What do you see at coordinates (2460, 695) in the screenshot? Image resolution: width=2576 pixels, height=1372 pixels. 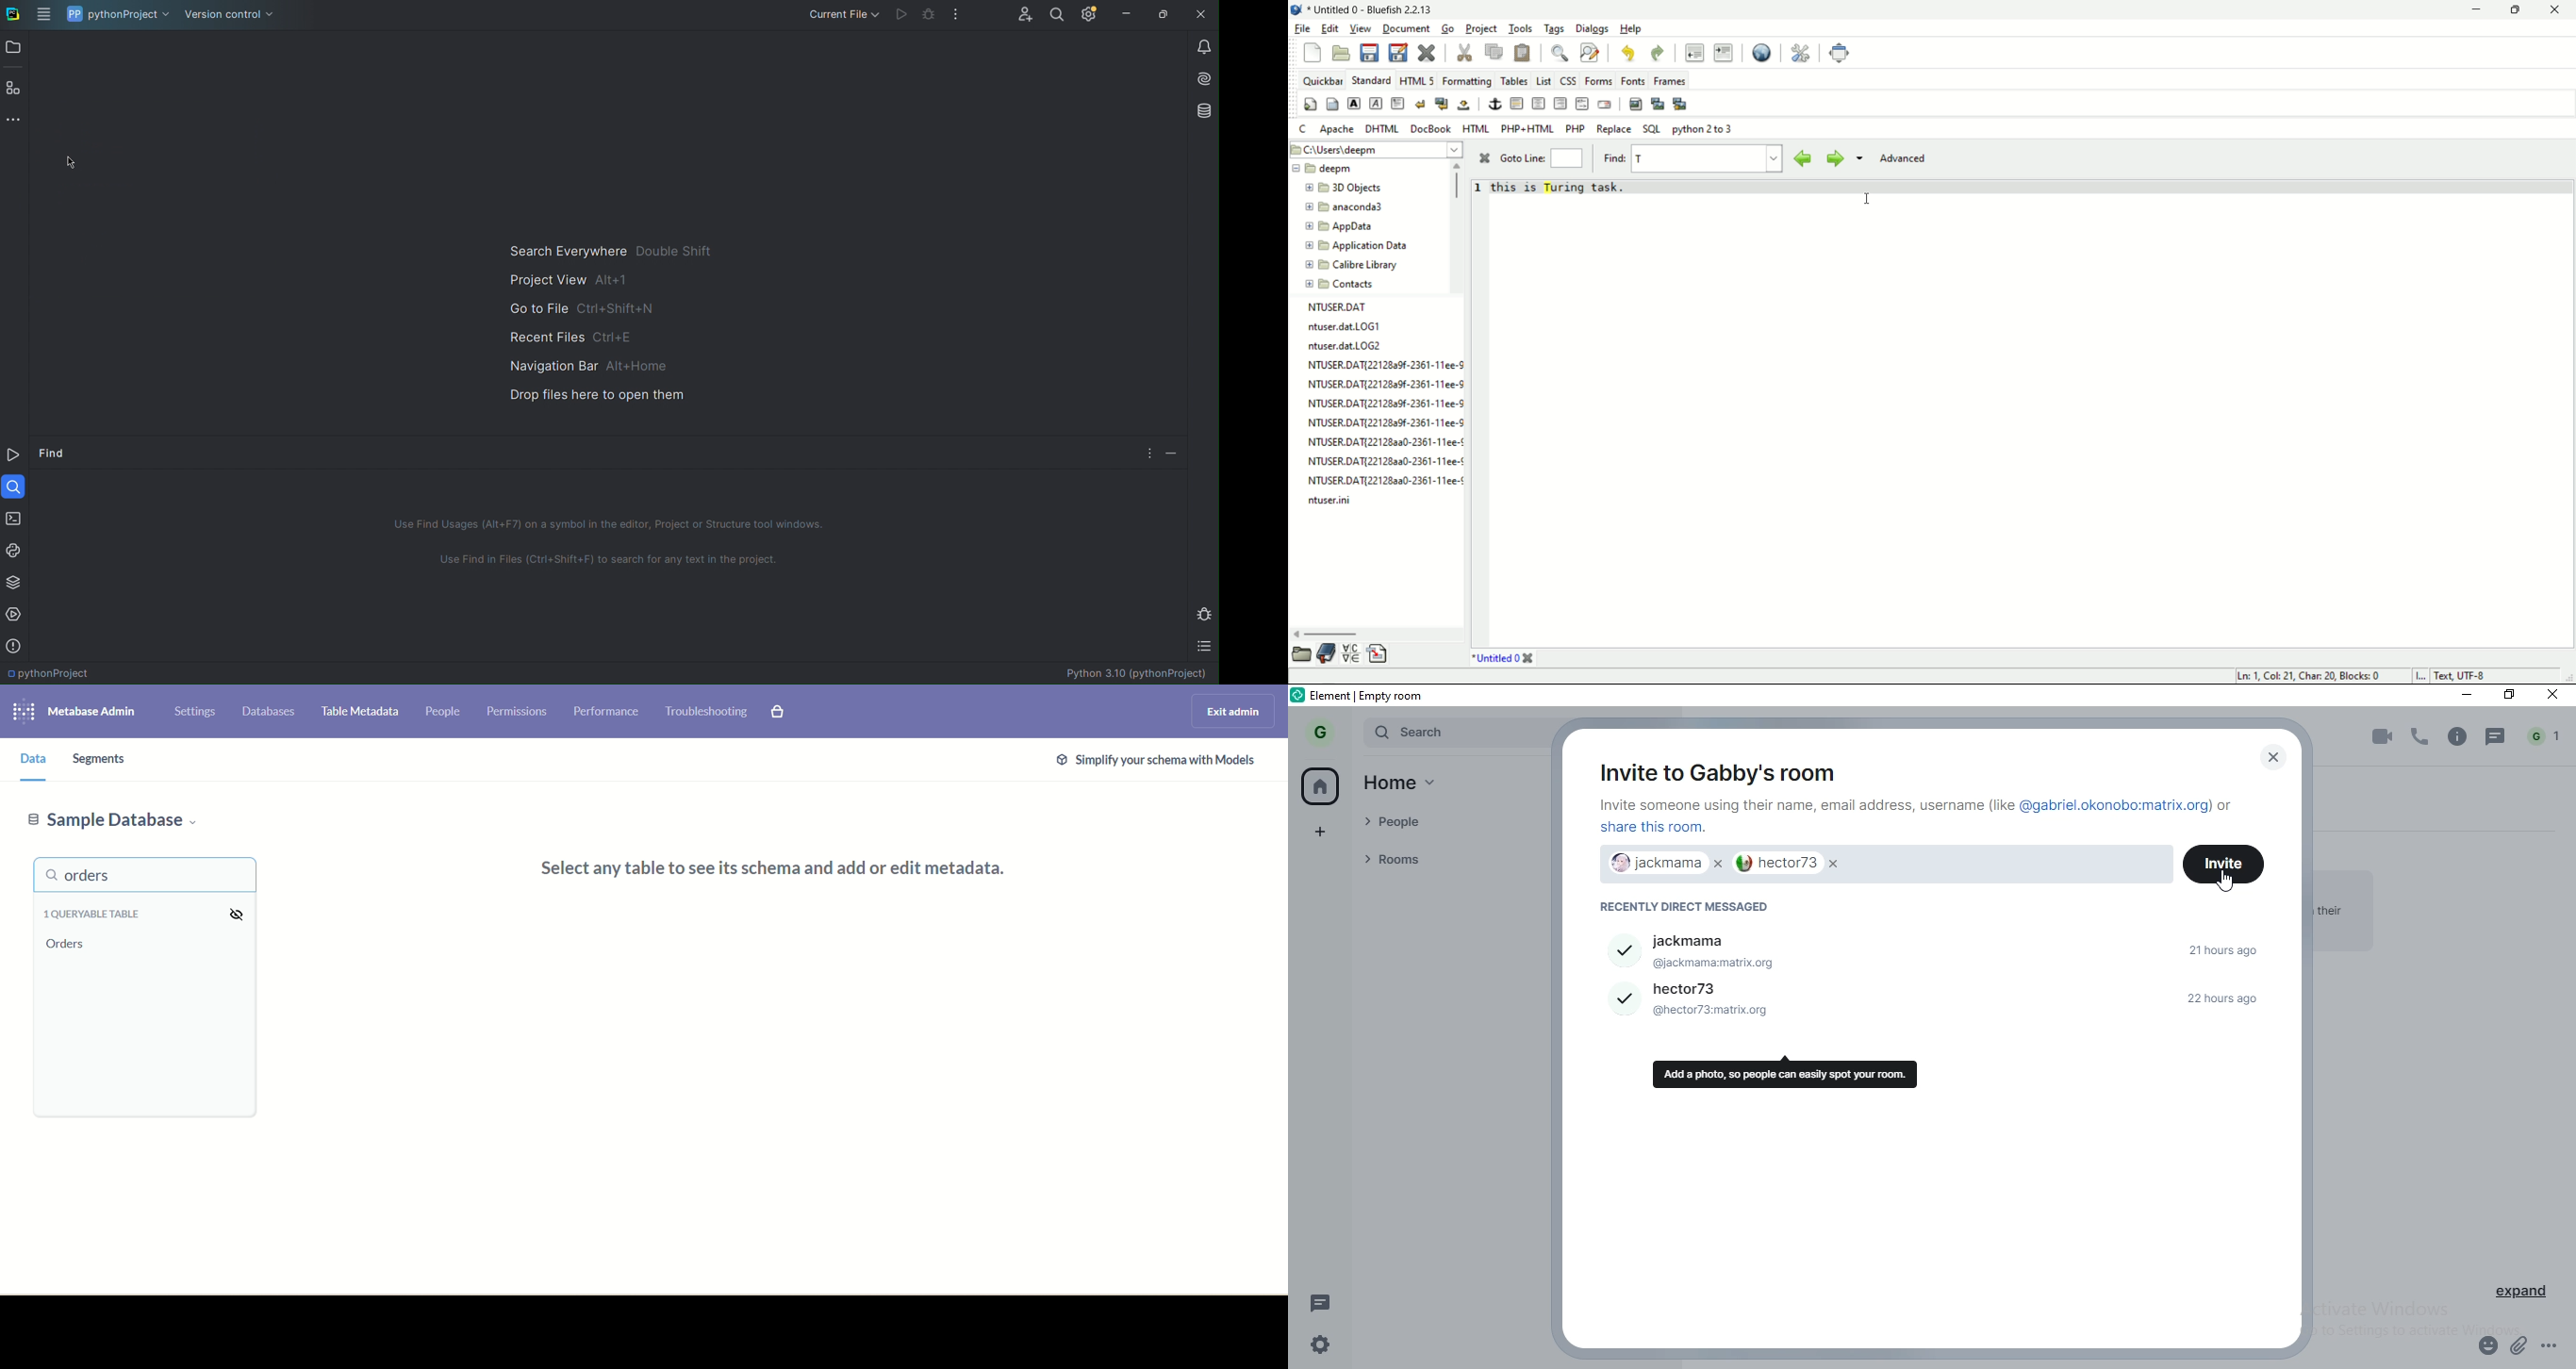 I see `minimise` at bounding box center [2460, 695].